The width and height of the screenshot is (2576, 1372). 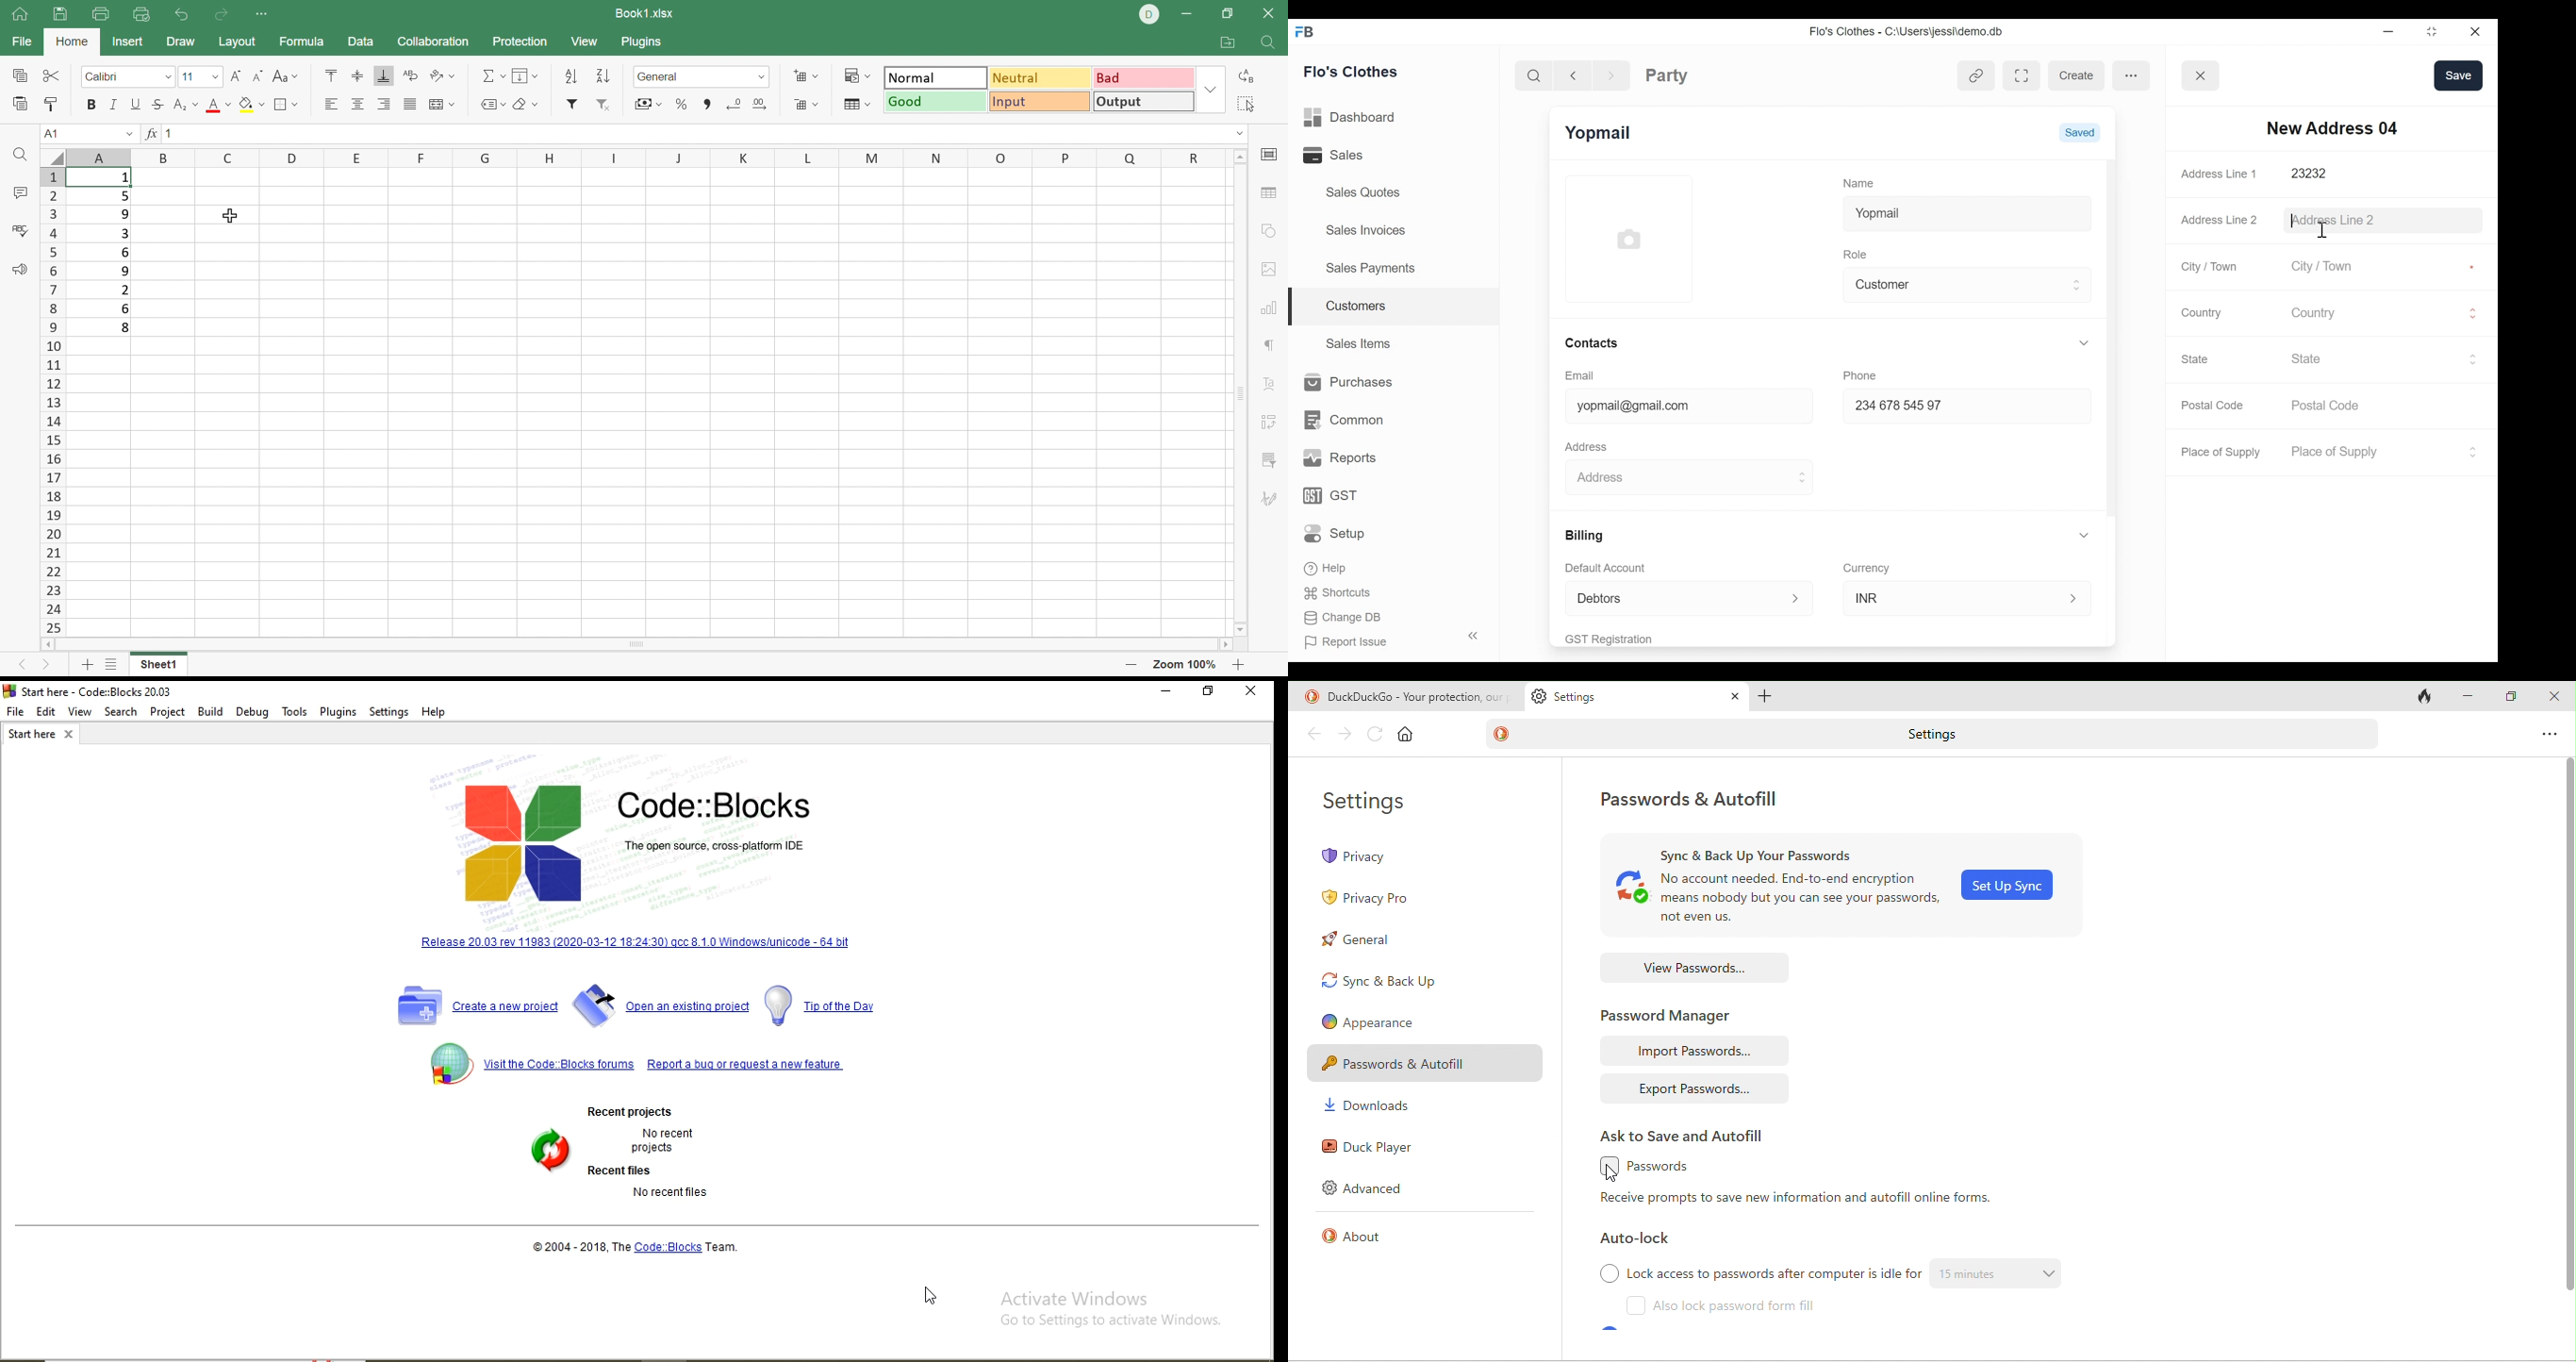 What do you see at coordinates (2211, 267) in the screenshot?
I see `City / Town` at bounding box center [2211, 267].